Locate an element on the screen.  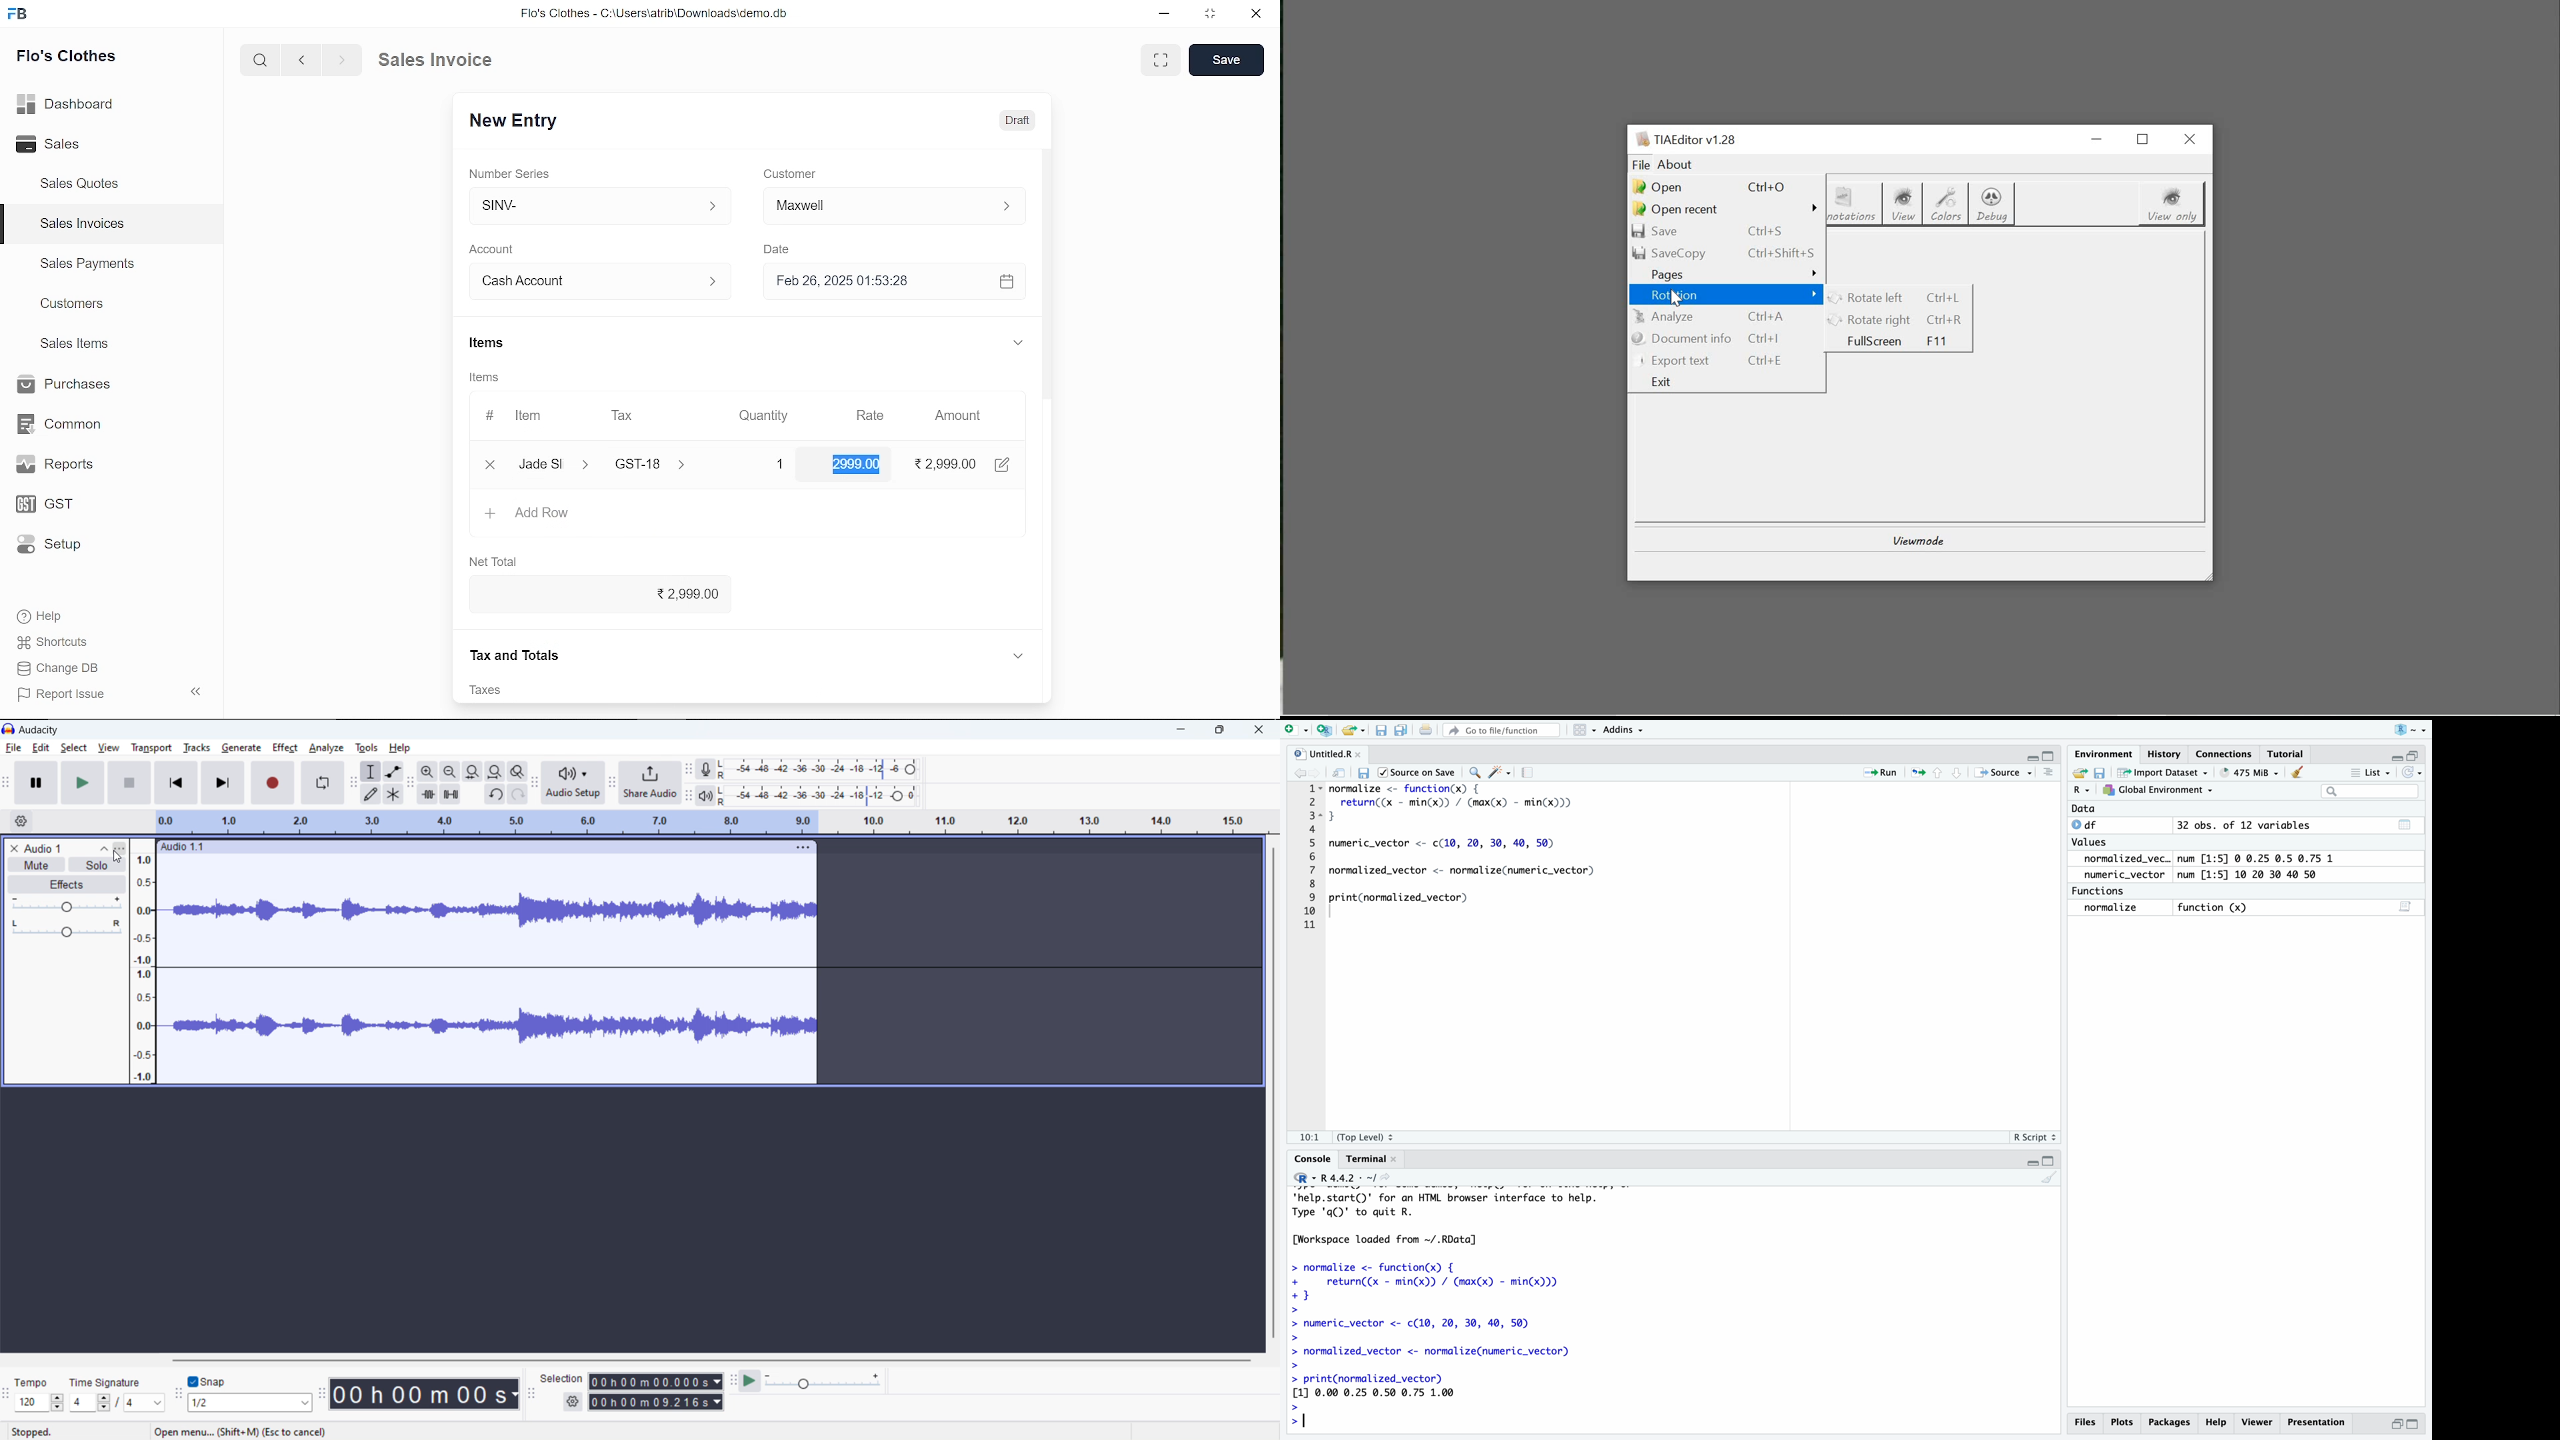
Save current document (Ctrl + S) is located at coordinates (1380, 731).